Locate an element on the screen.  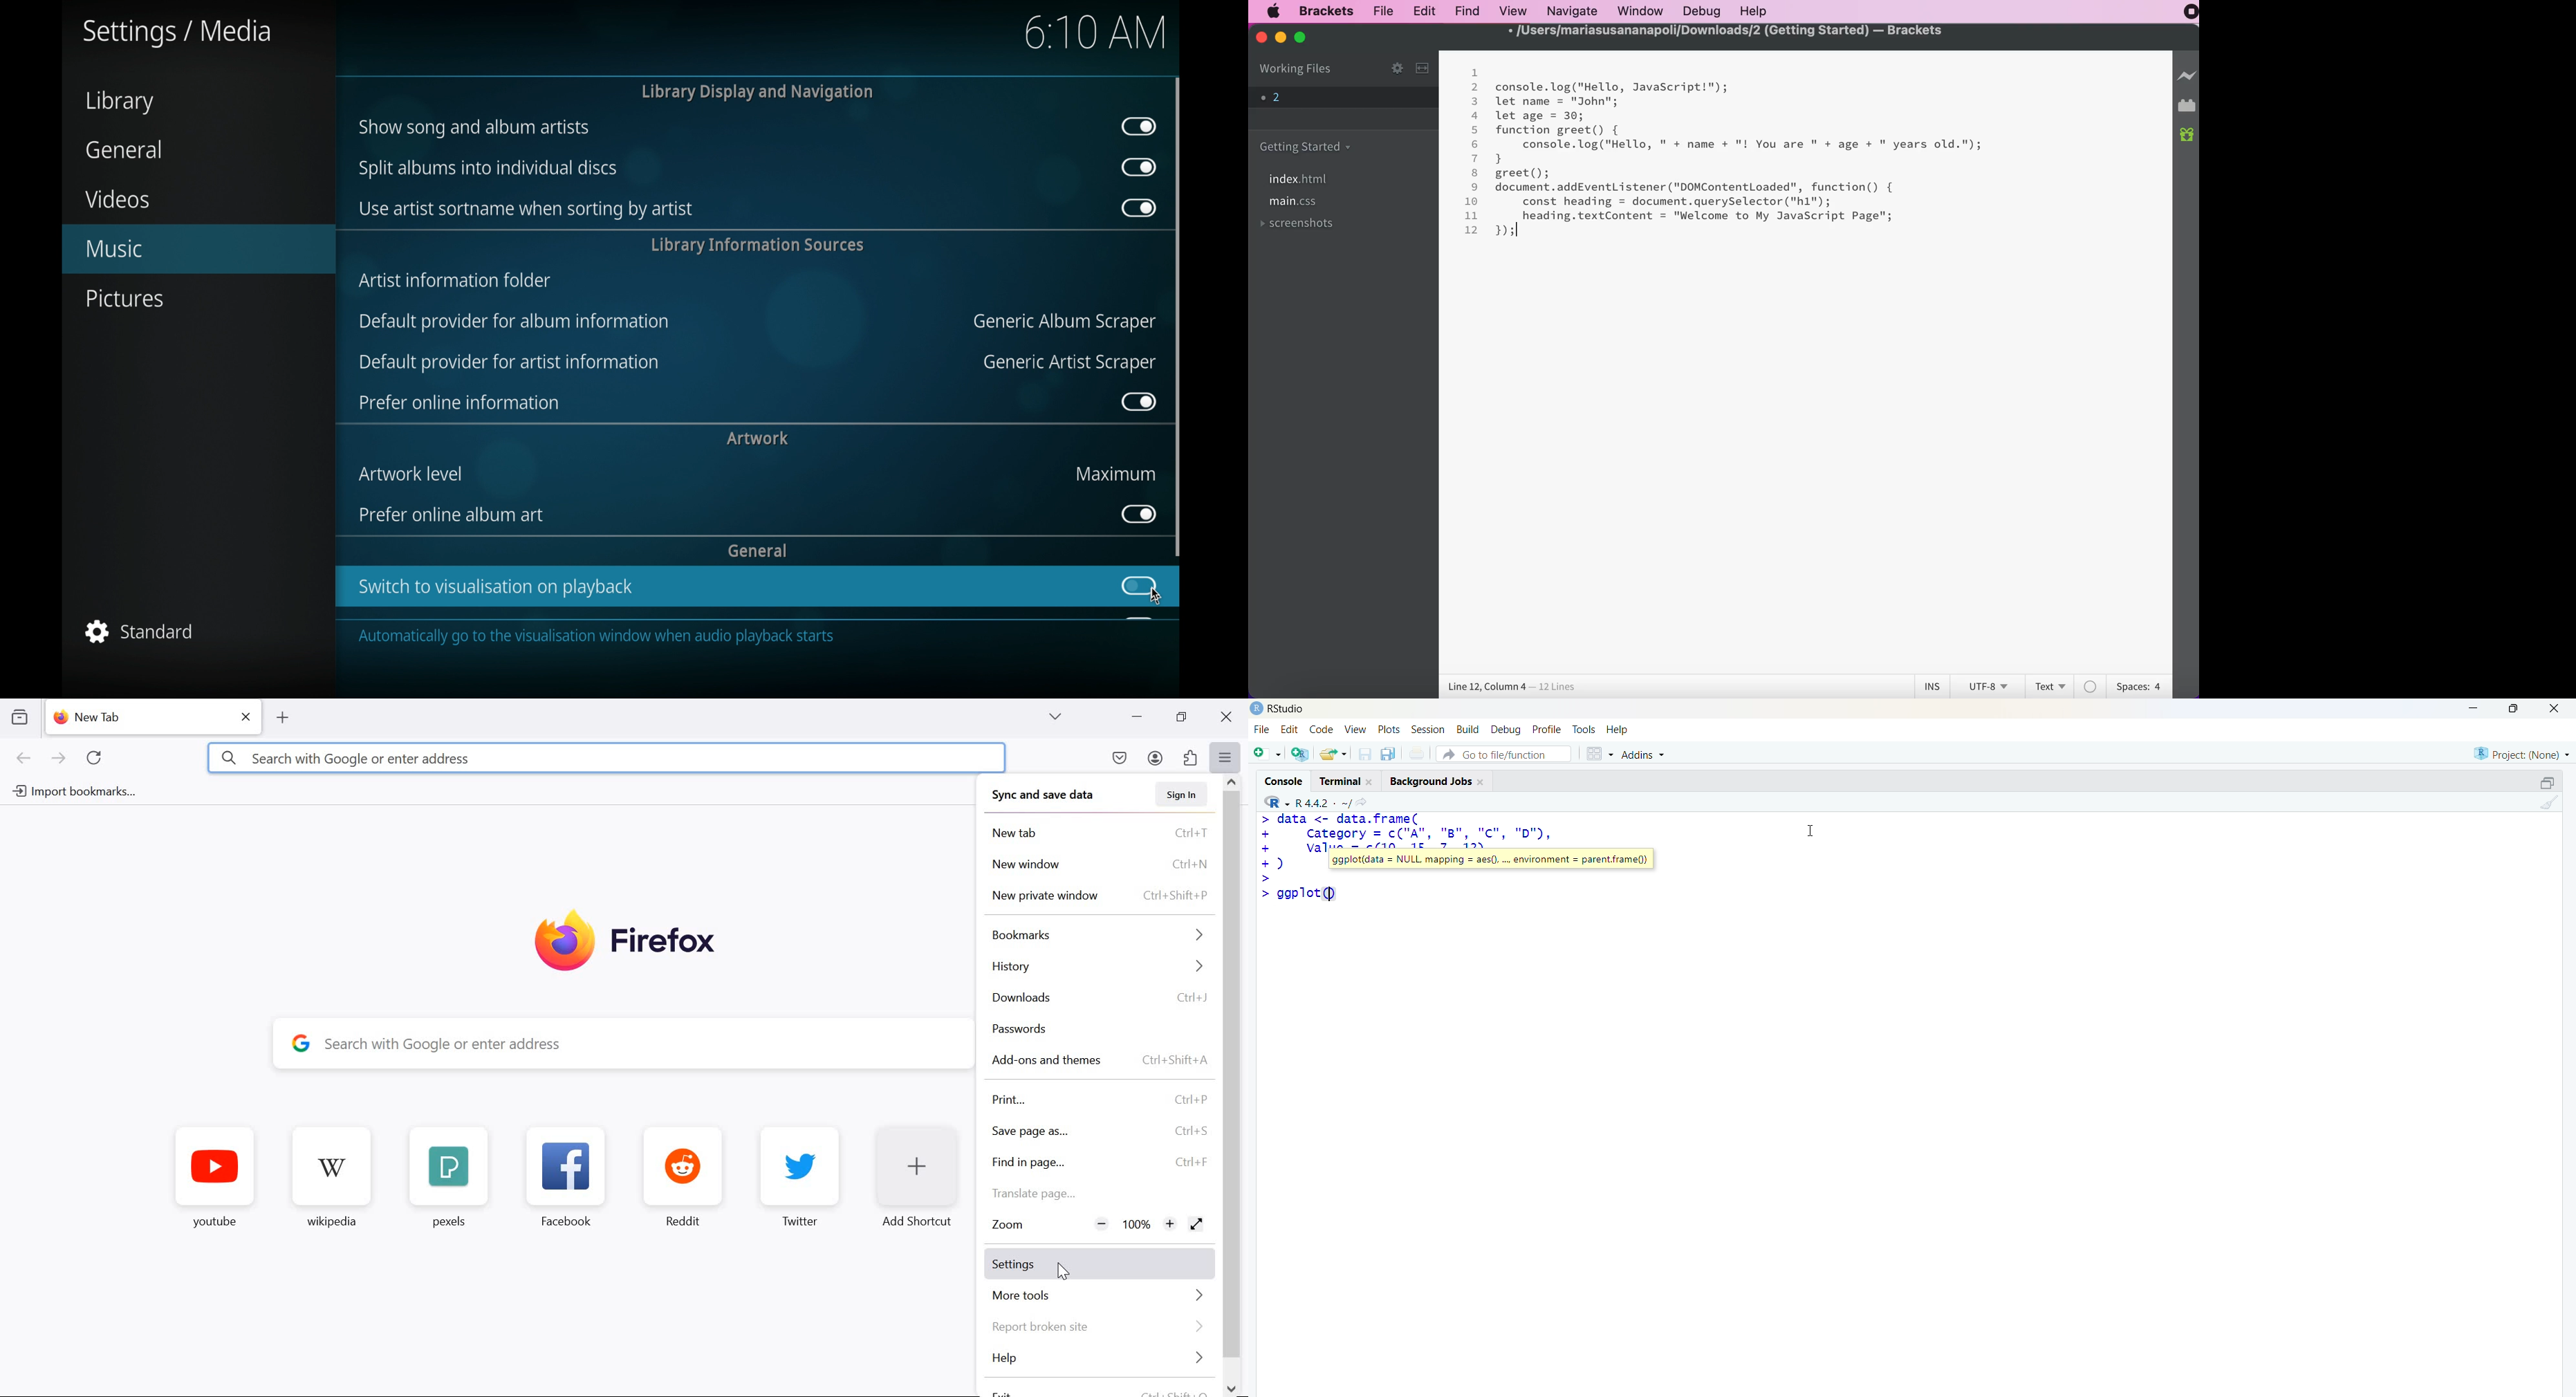
view is located at coordinates (1512, 10).